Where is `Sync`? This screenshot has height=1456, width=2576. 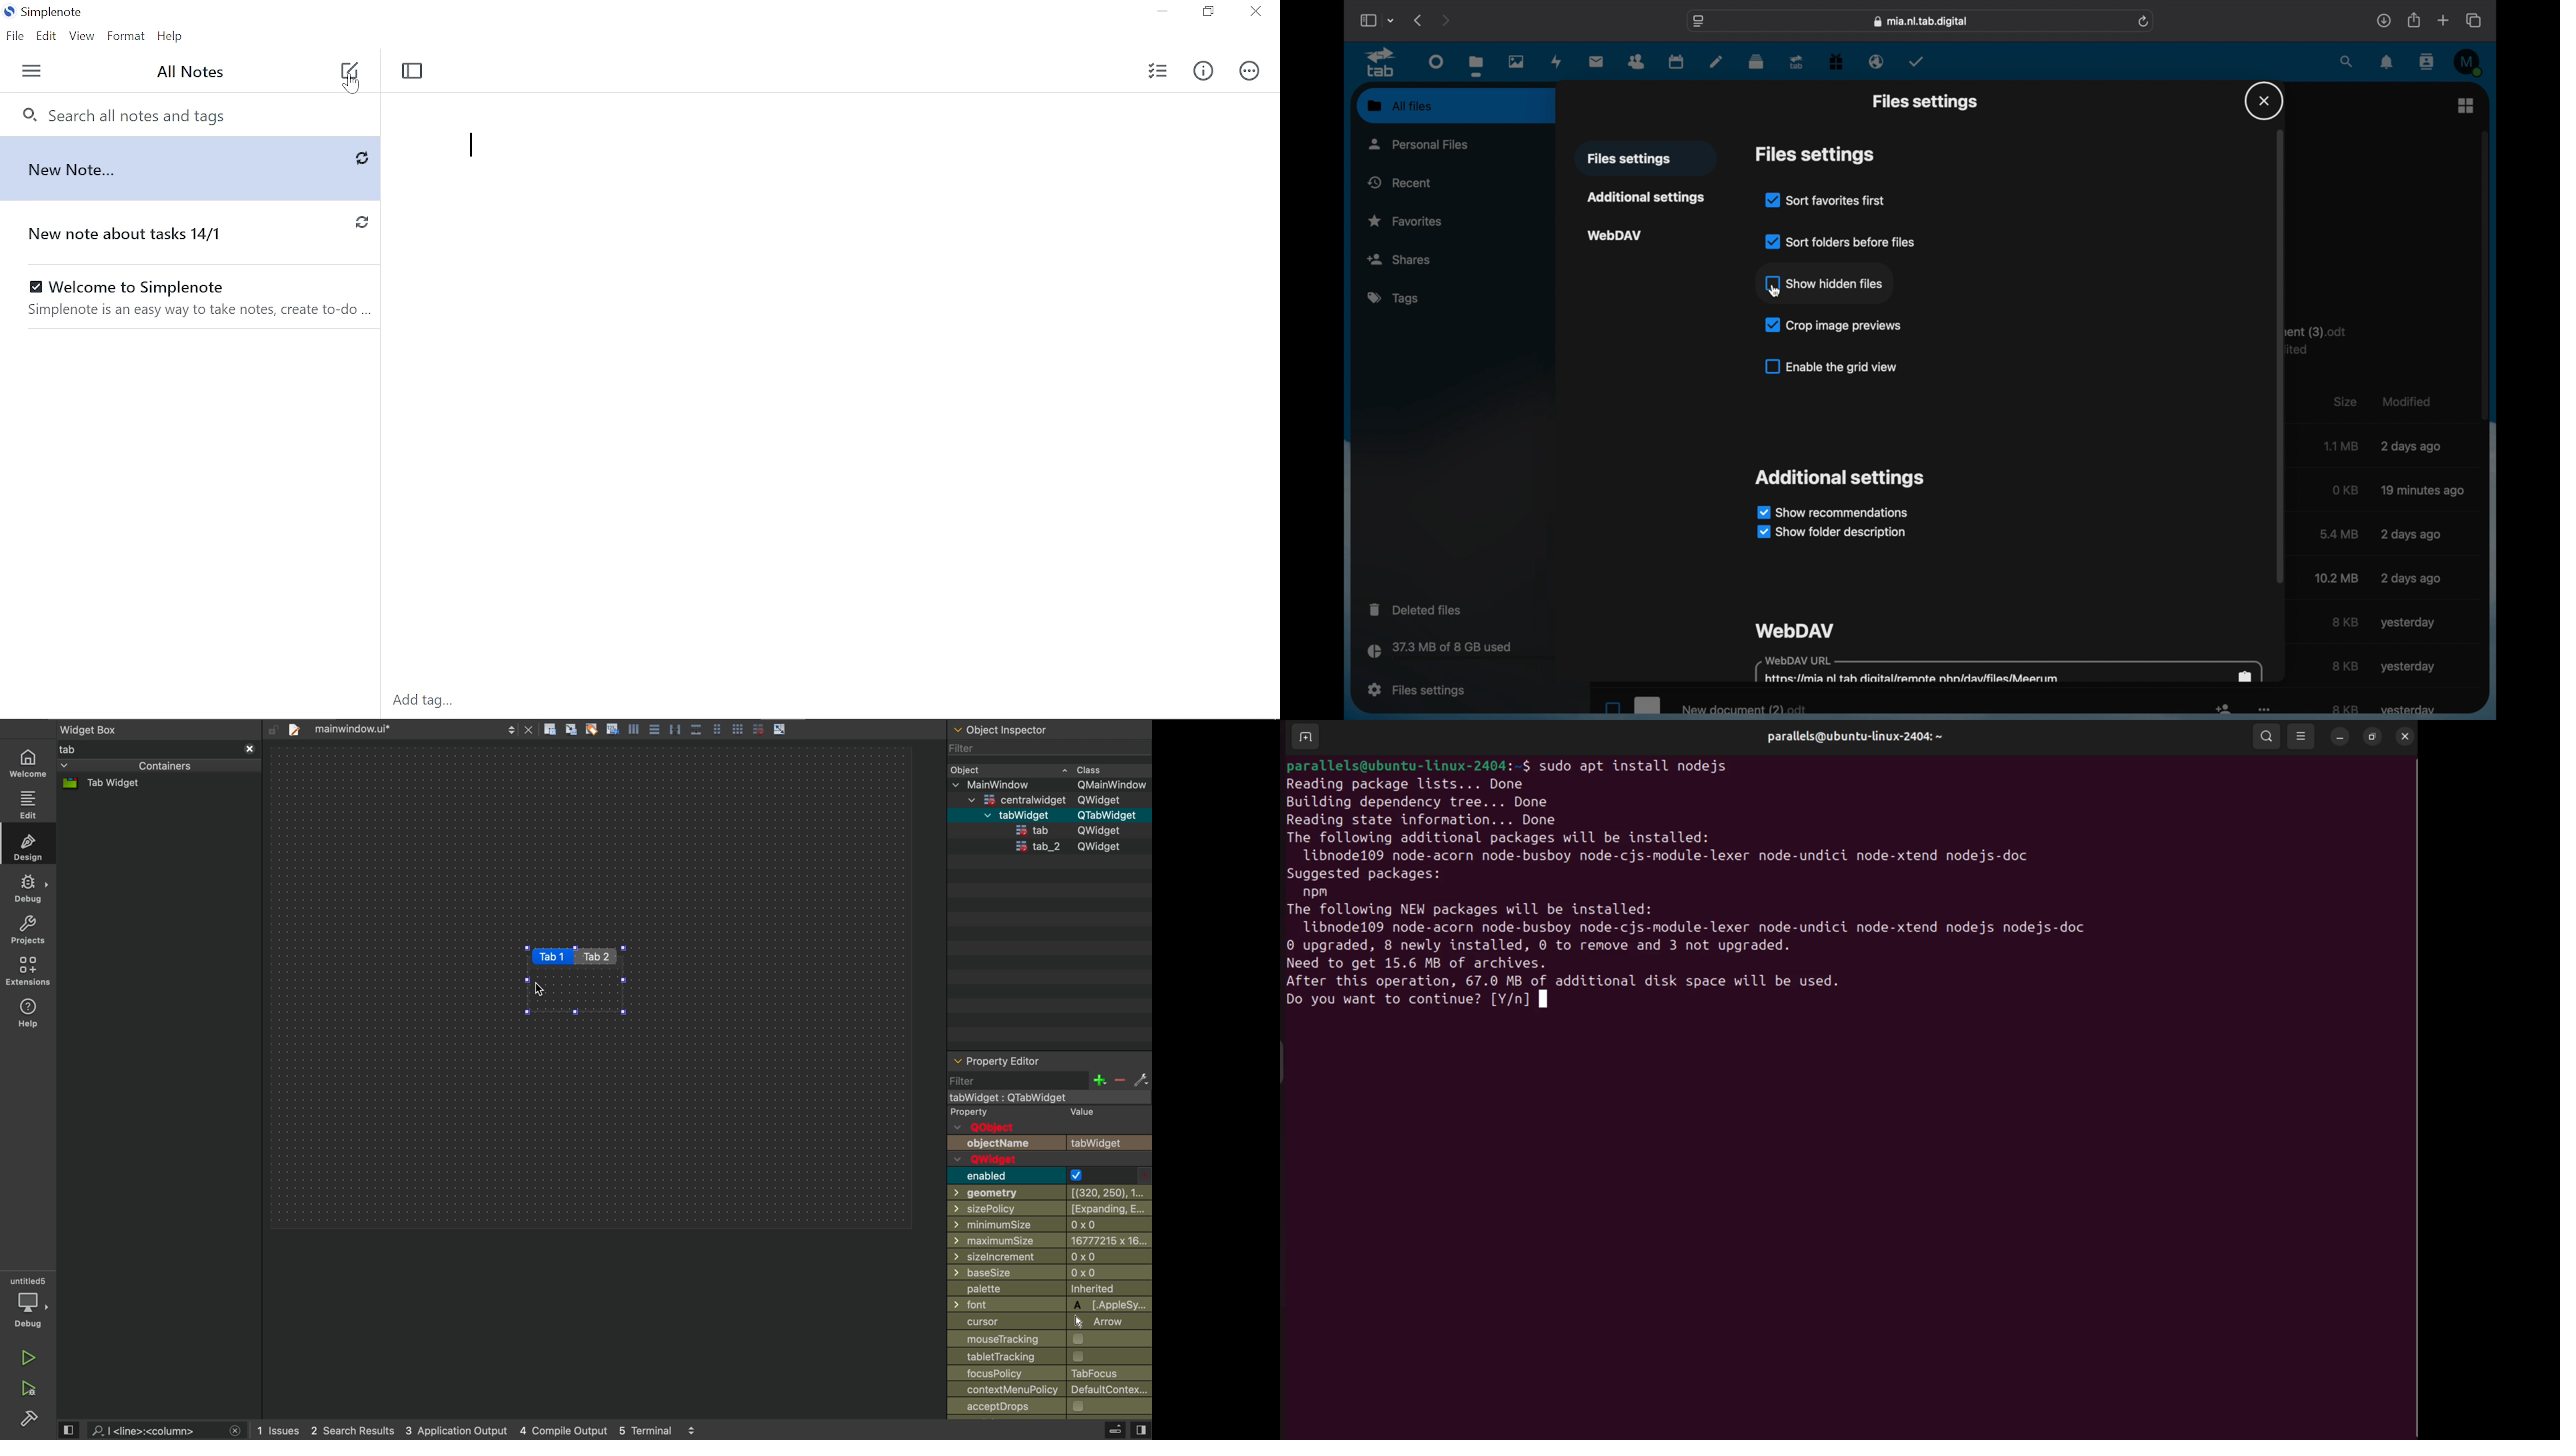 Sync is located at coordinates (360, 220).